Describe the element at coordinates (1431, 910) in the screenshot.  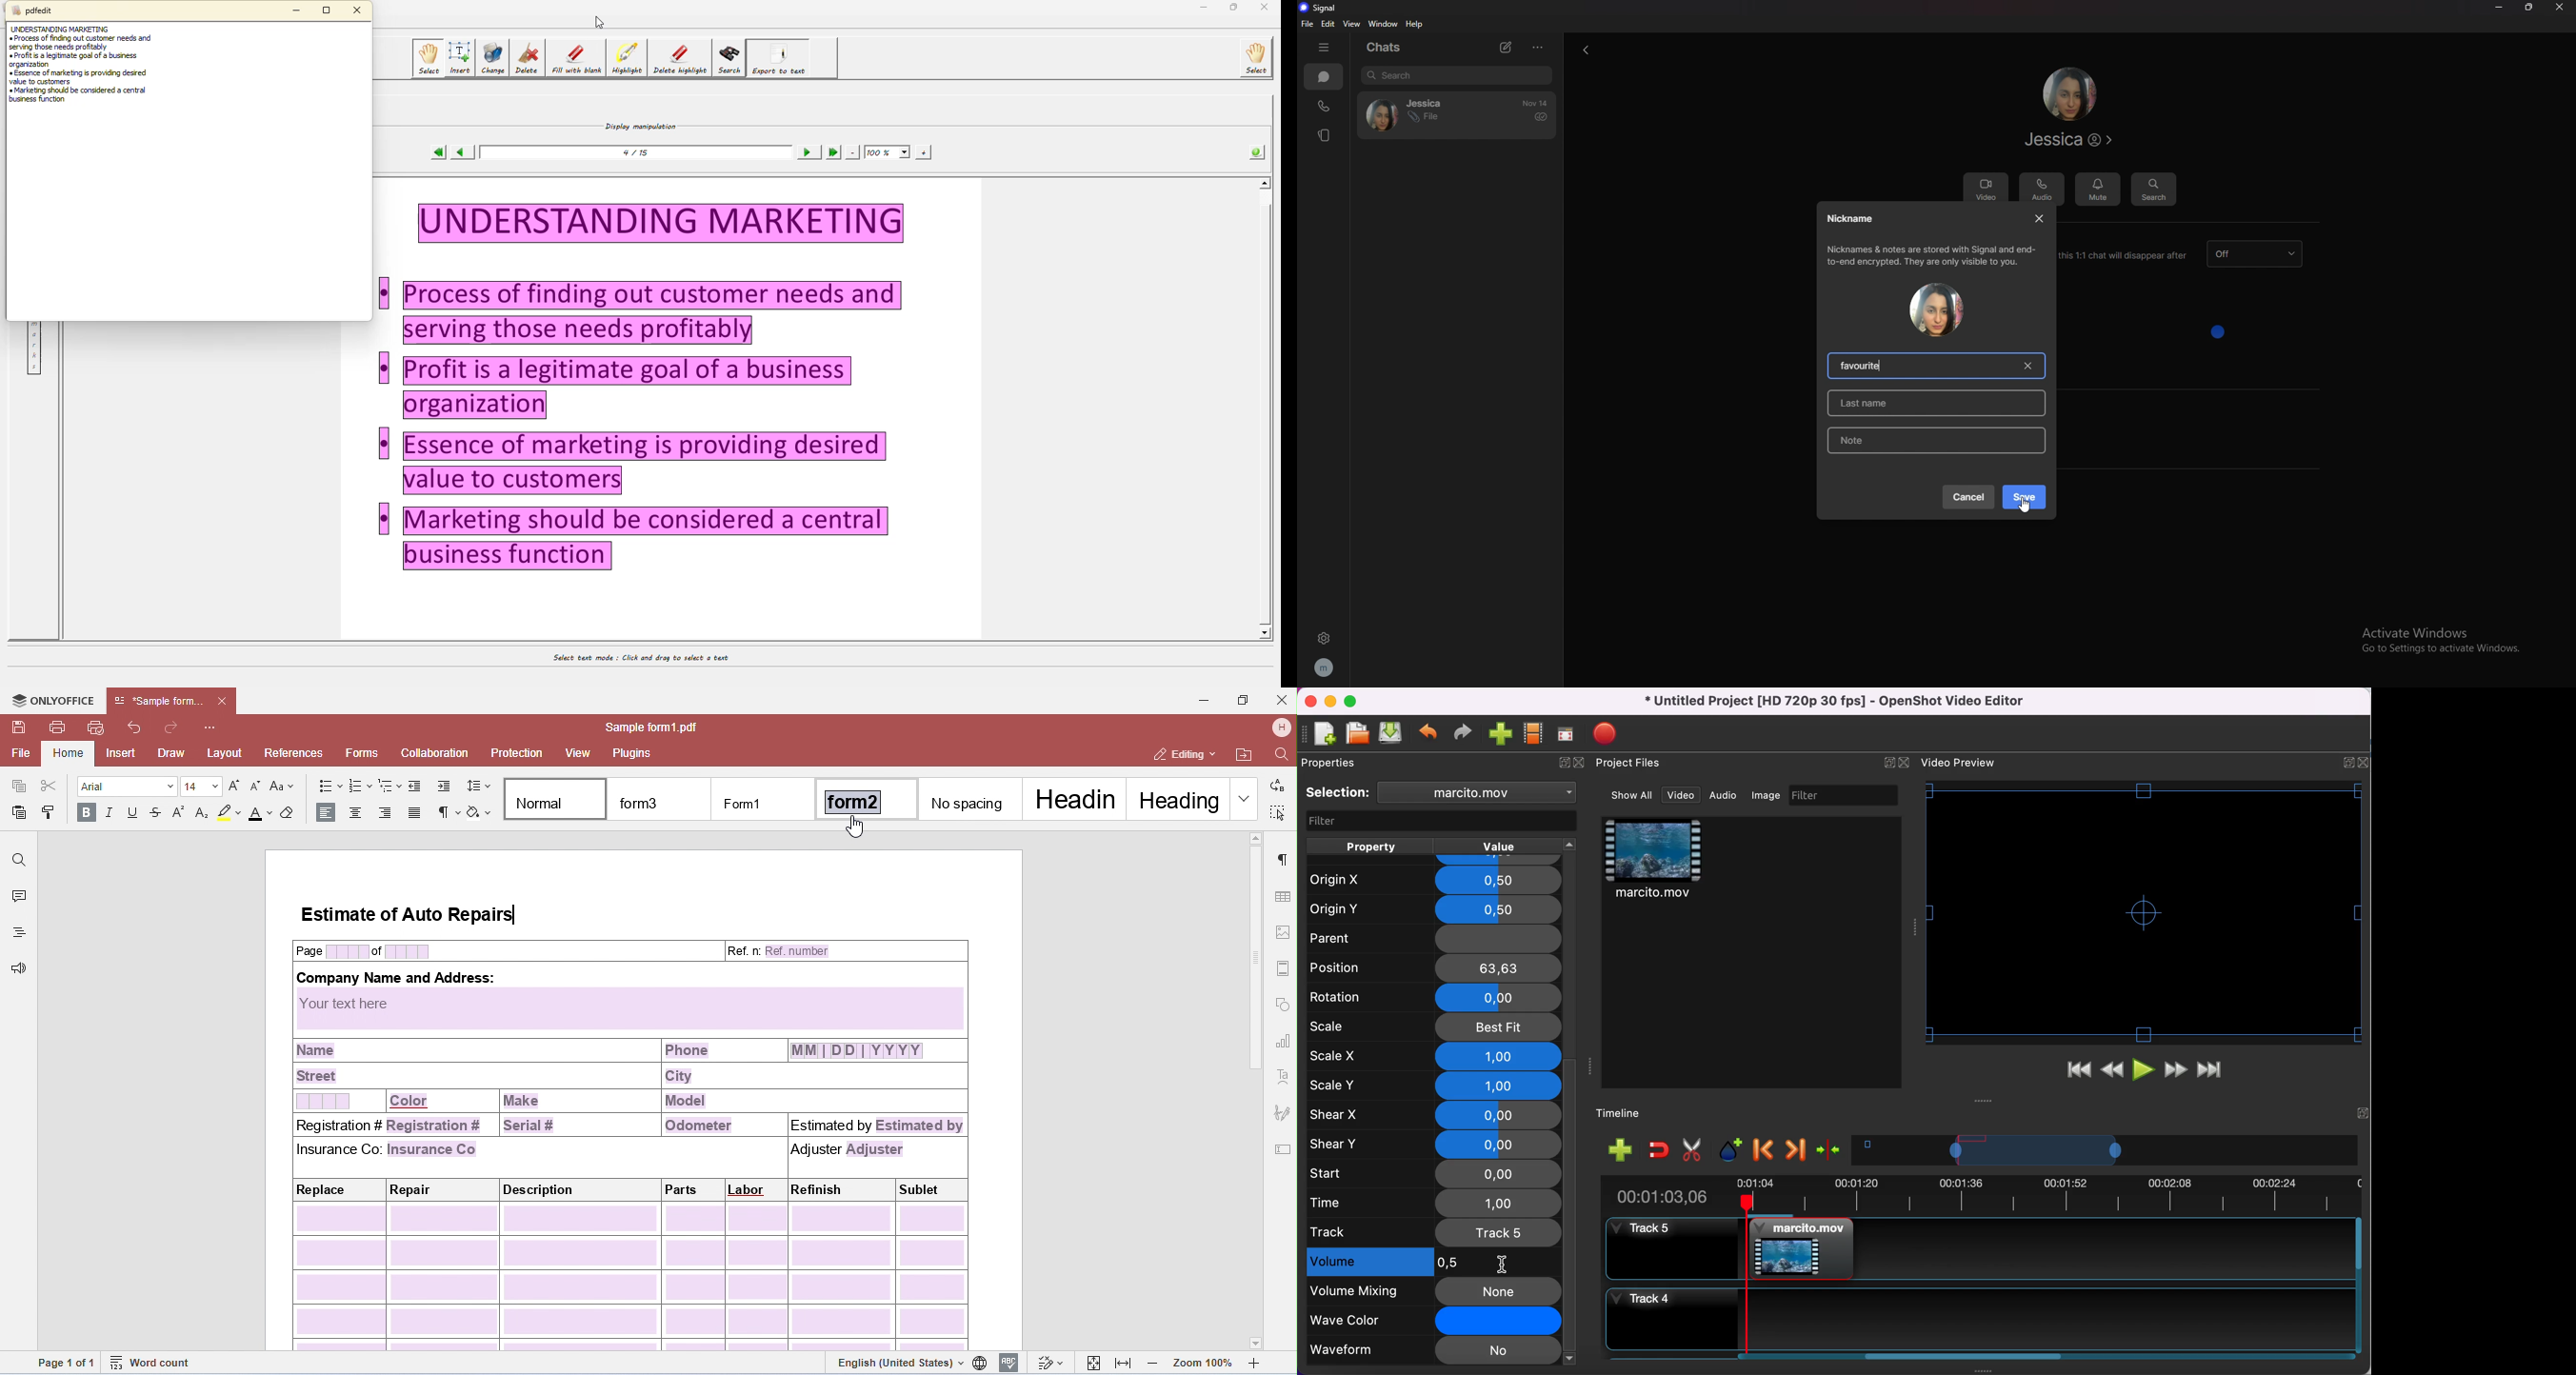
I see `Origin Y` at that location.